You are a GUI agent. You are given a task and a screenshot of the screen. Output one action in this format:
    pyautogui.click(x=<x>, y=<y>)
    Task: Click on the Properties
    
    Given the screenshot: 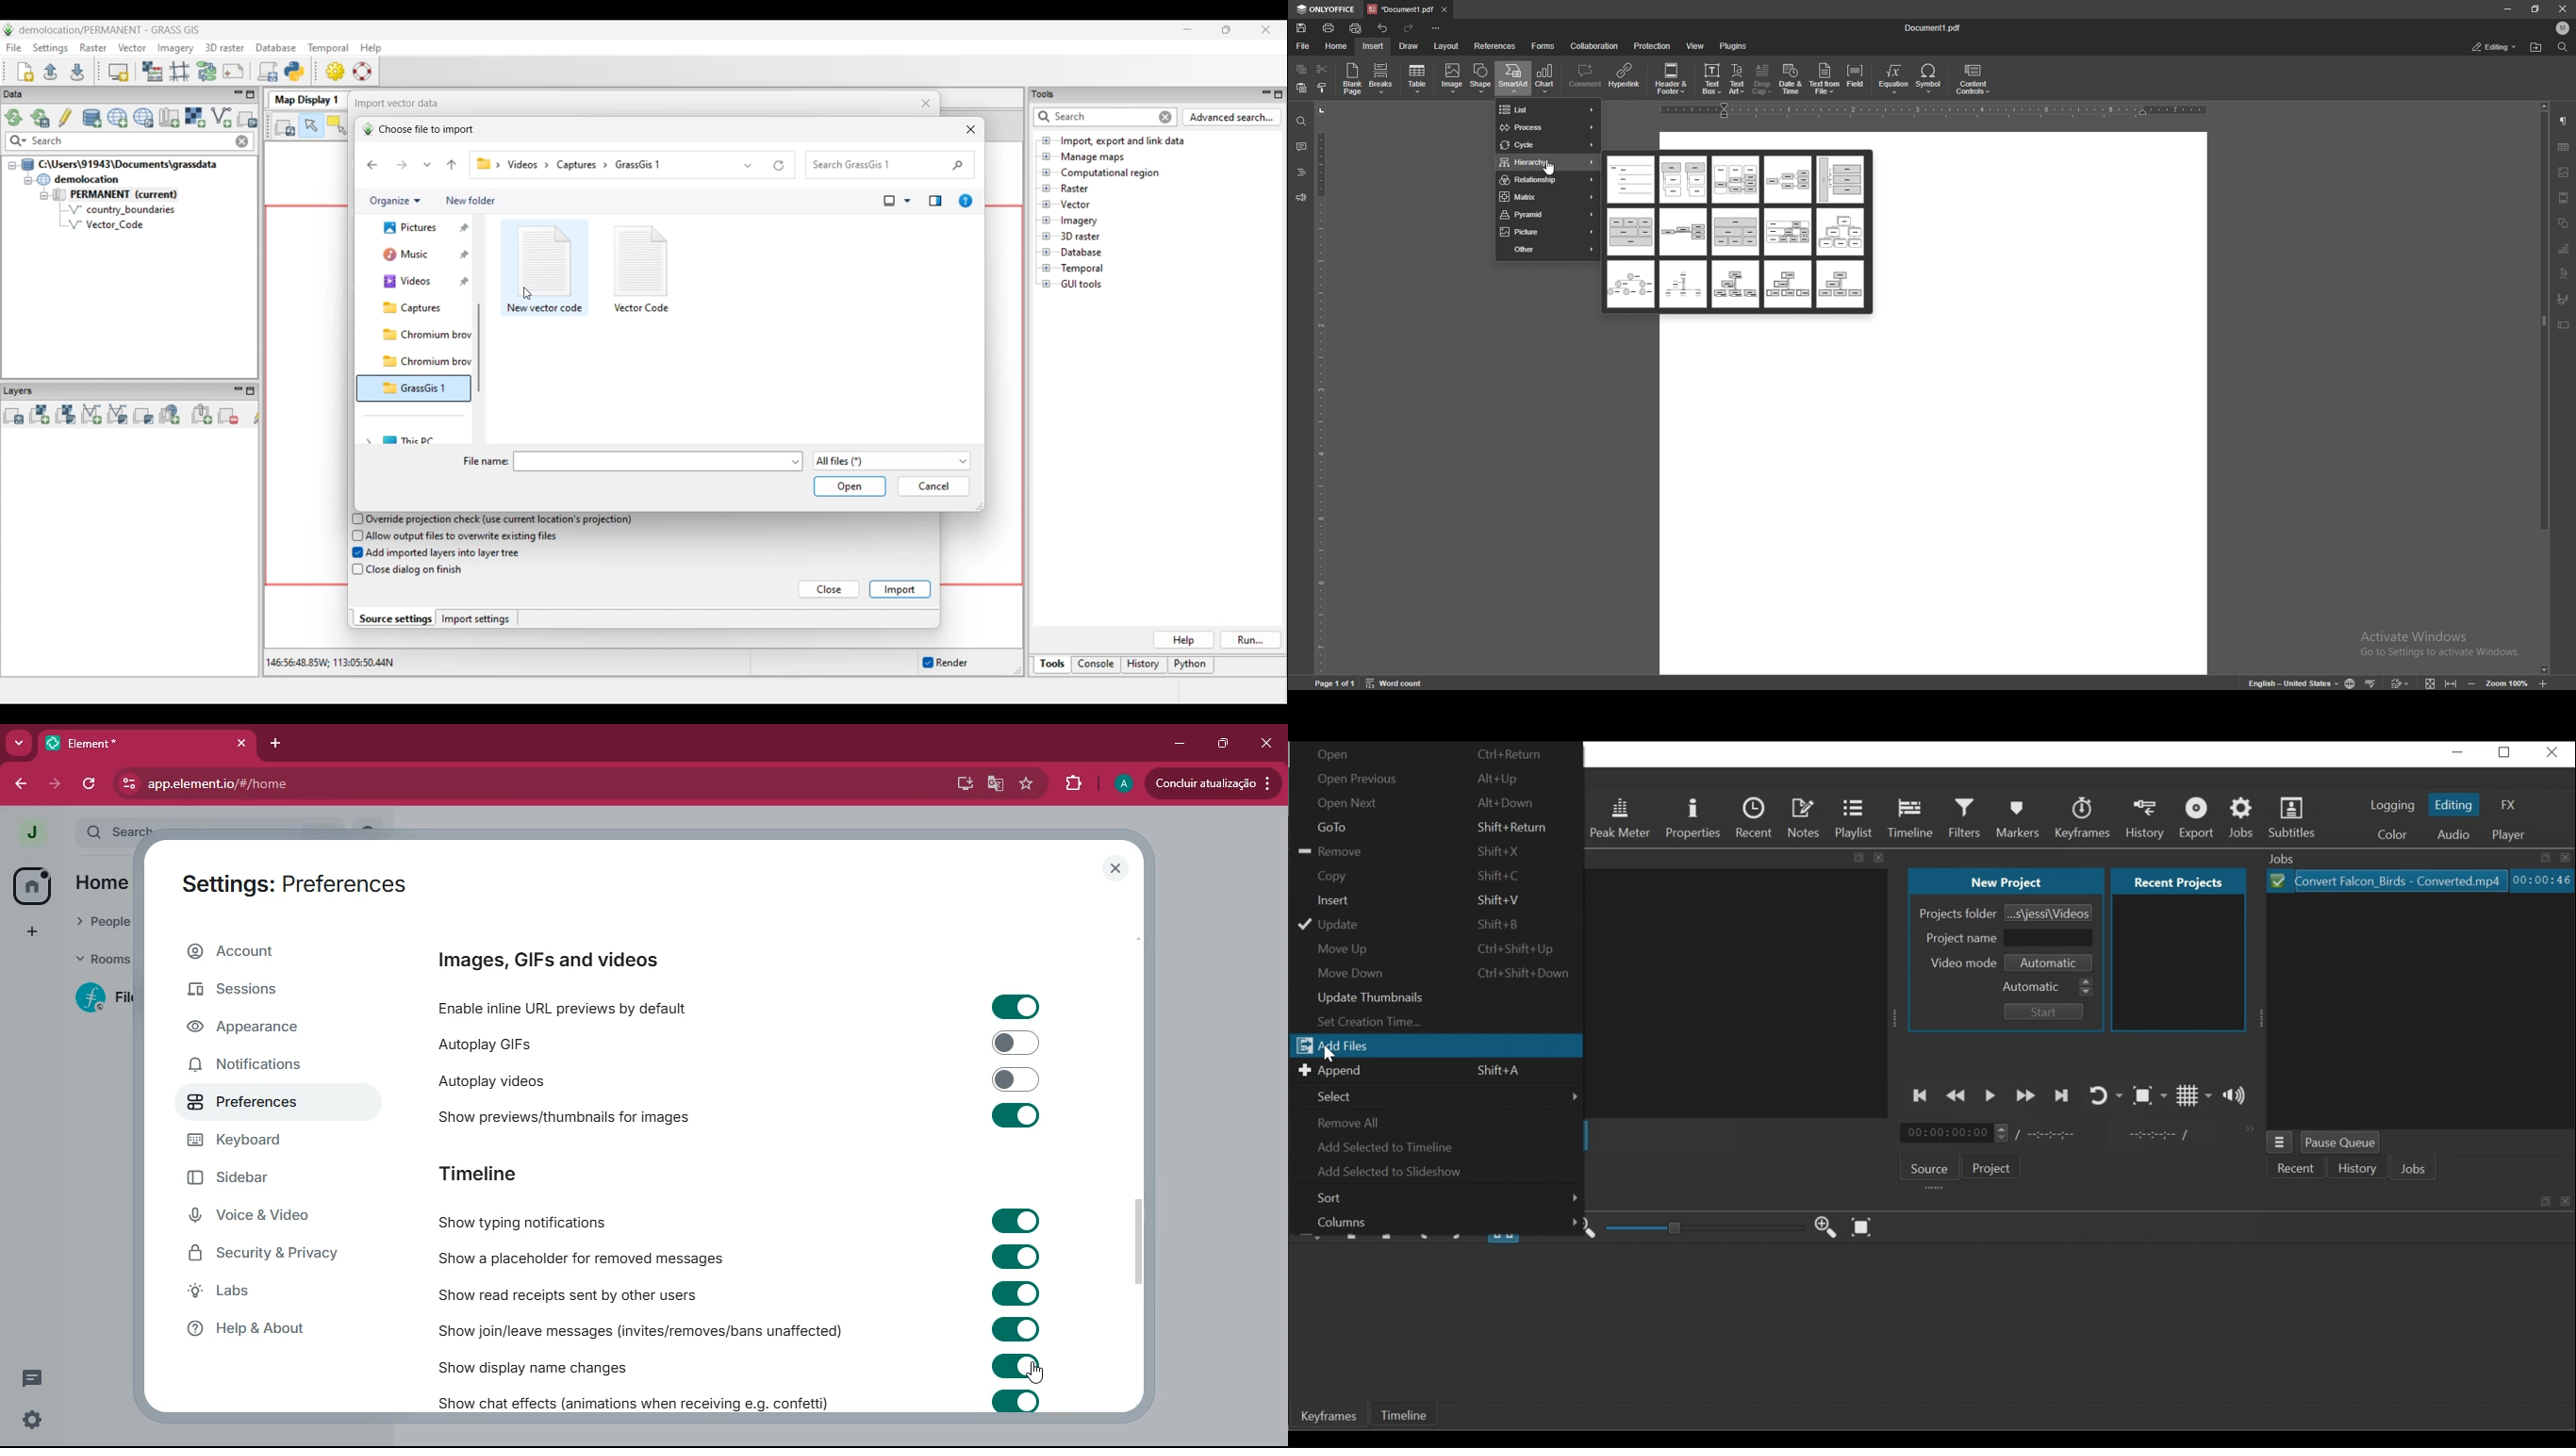 What is the action you would take?
    pyautogui.click(x=1694, y=818)
    